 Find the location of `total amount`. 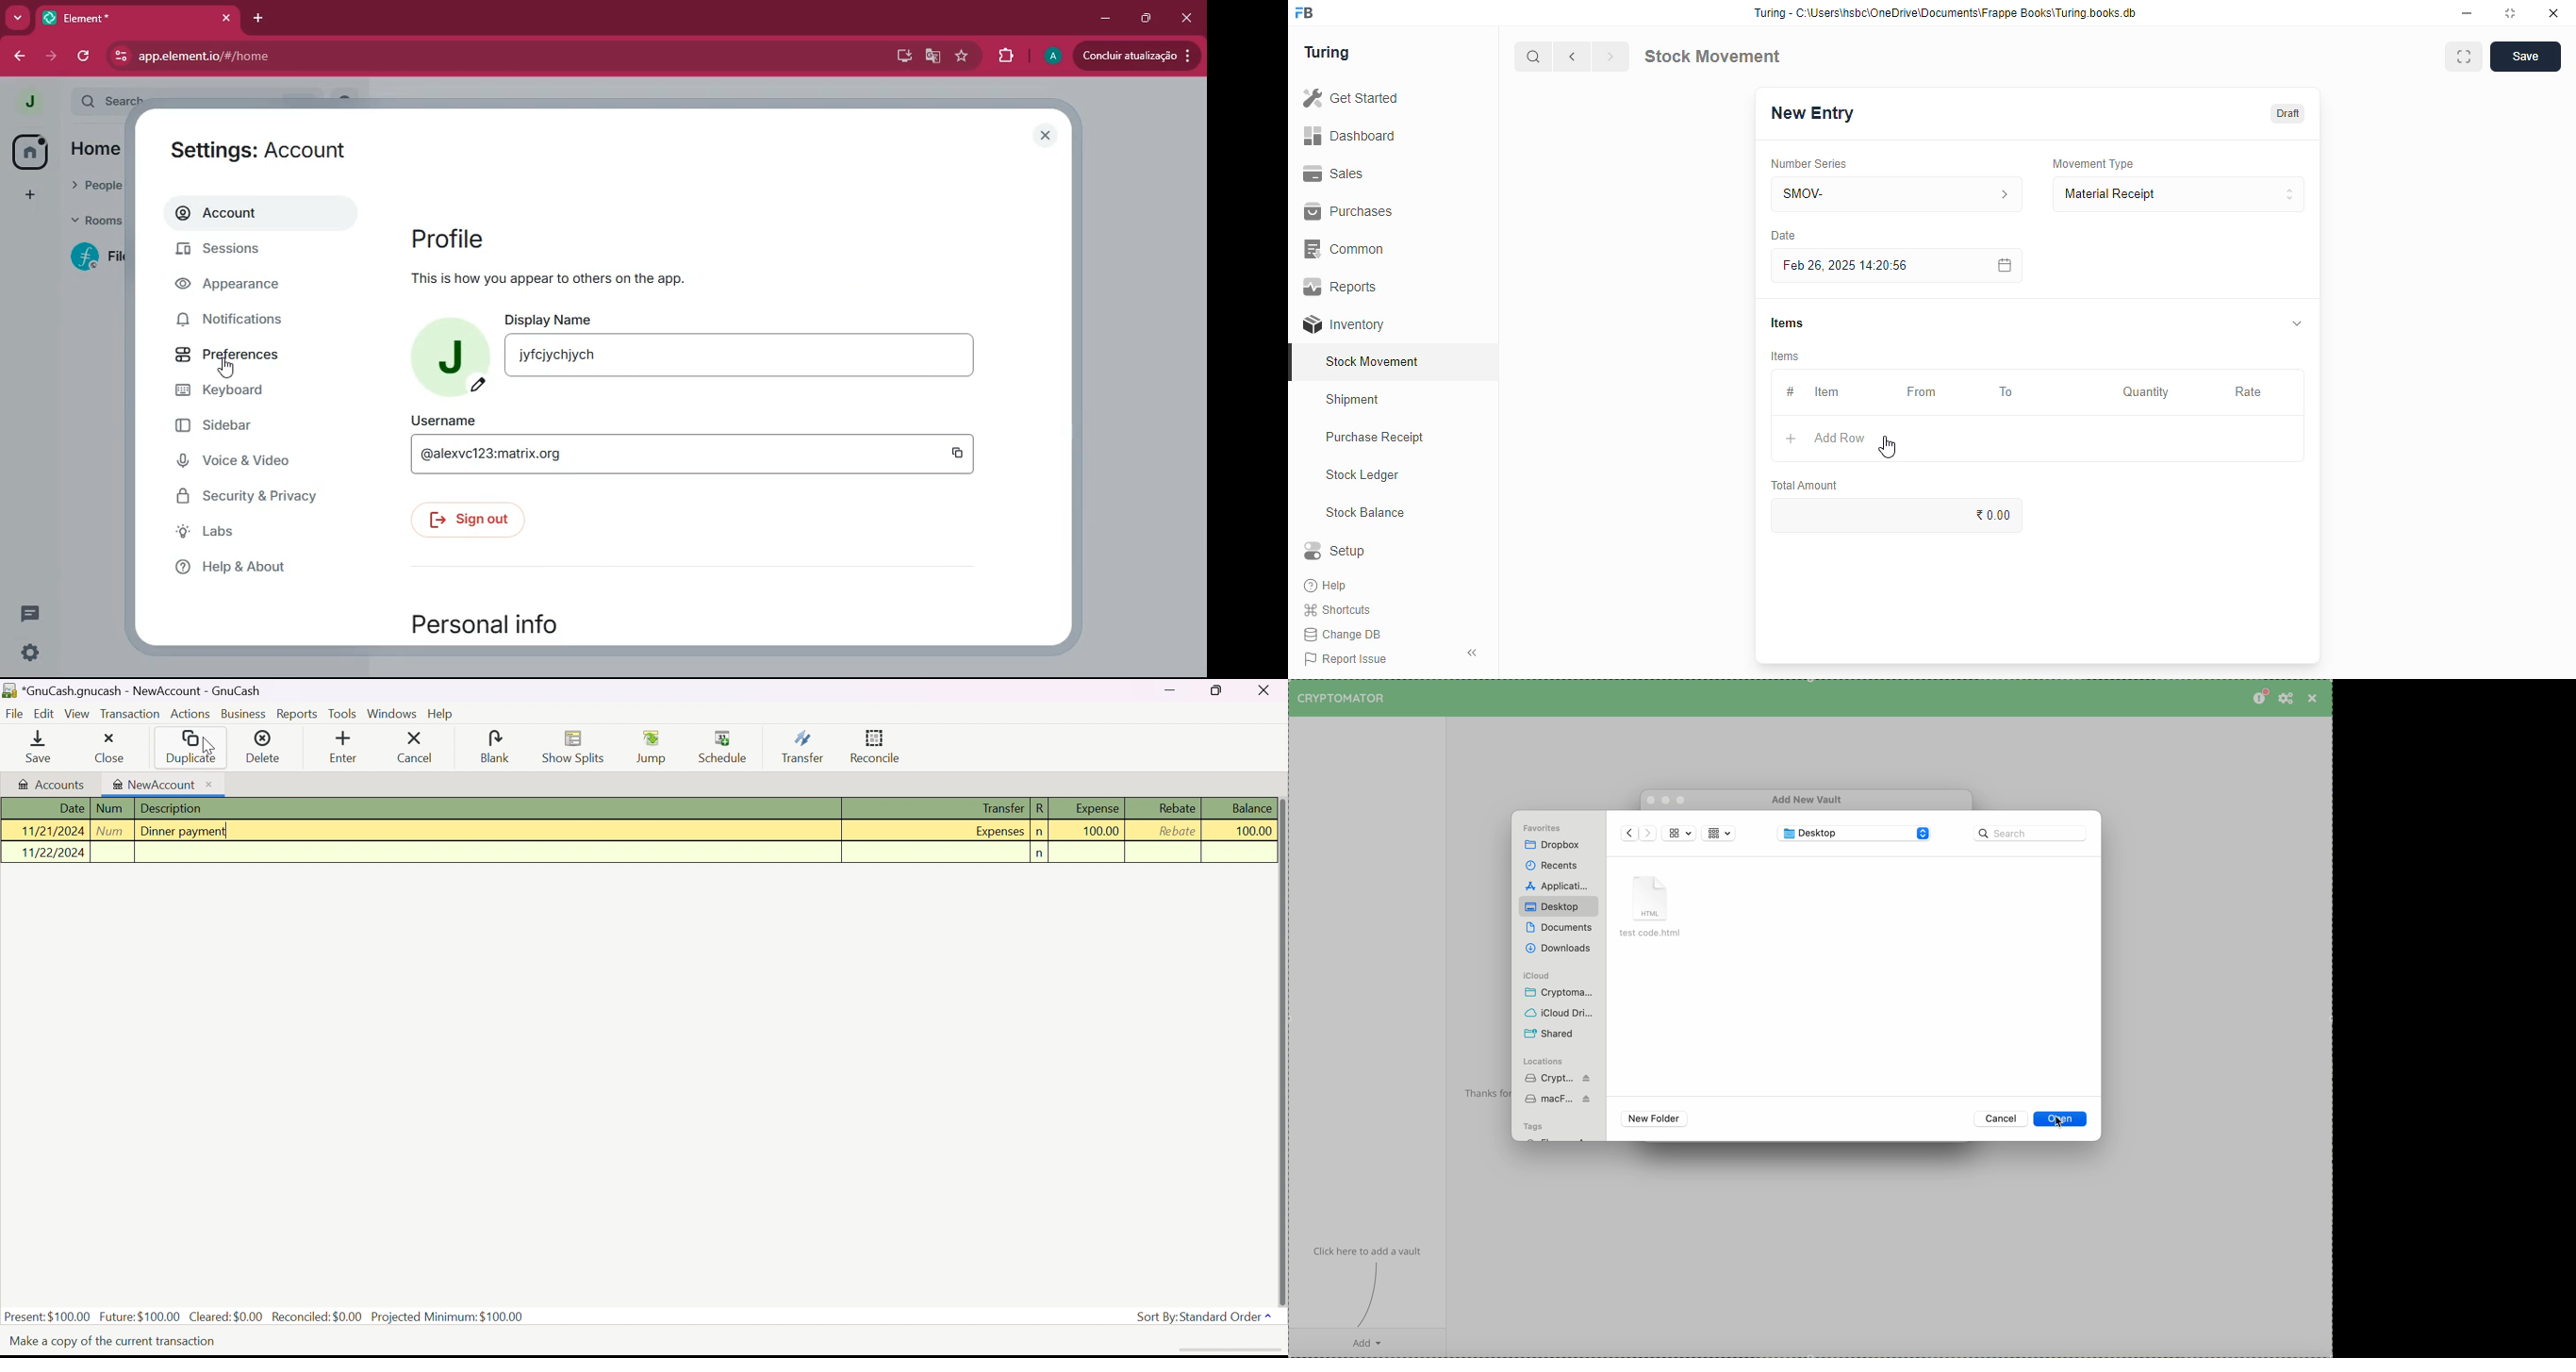

total amount is located at coordinates (1806, 485).